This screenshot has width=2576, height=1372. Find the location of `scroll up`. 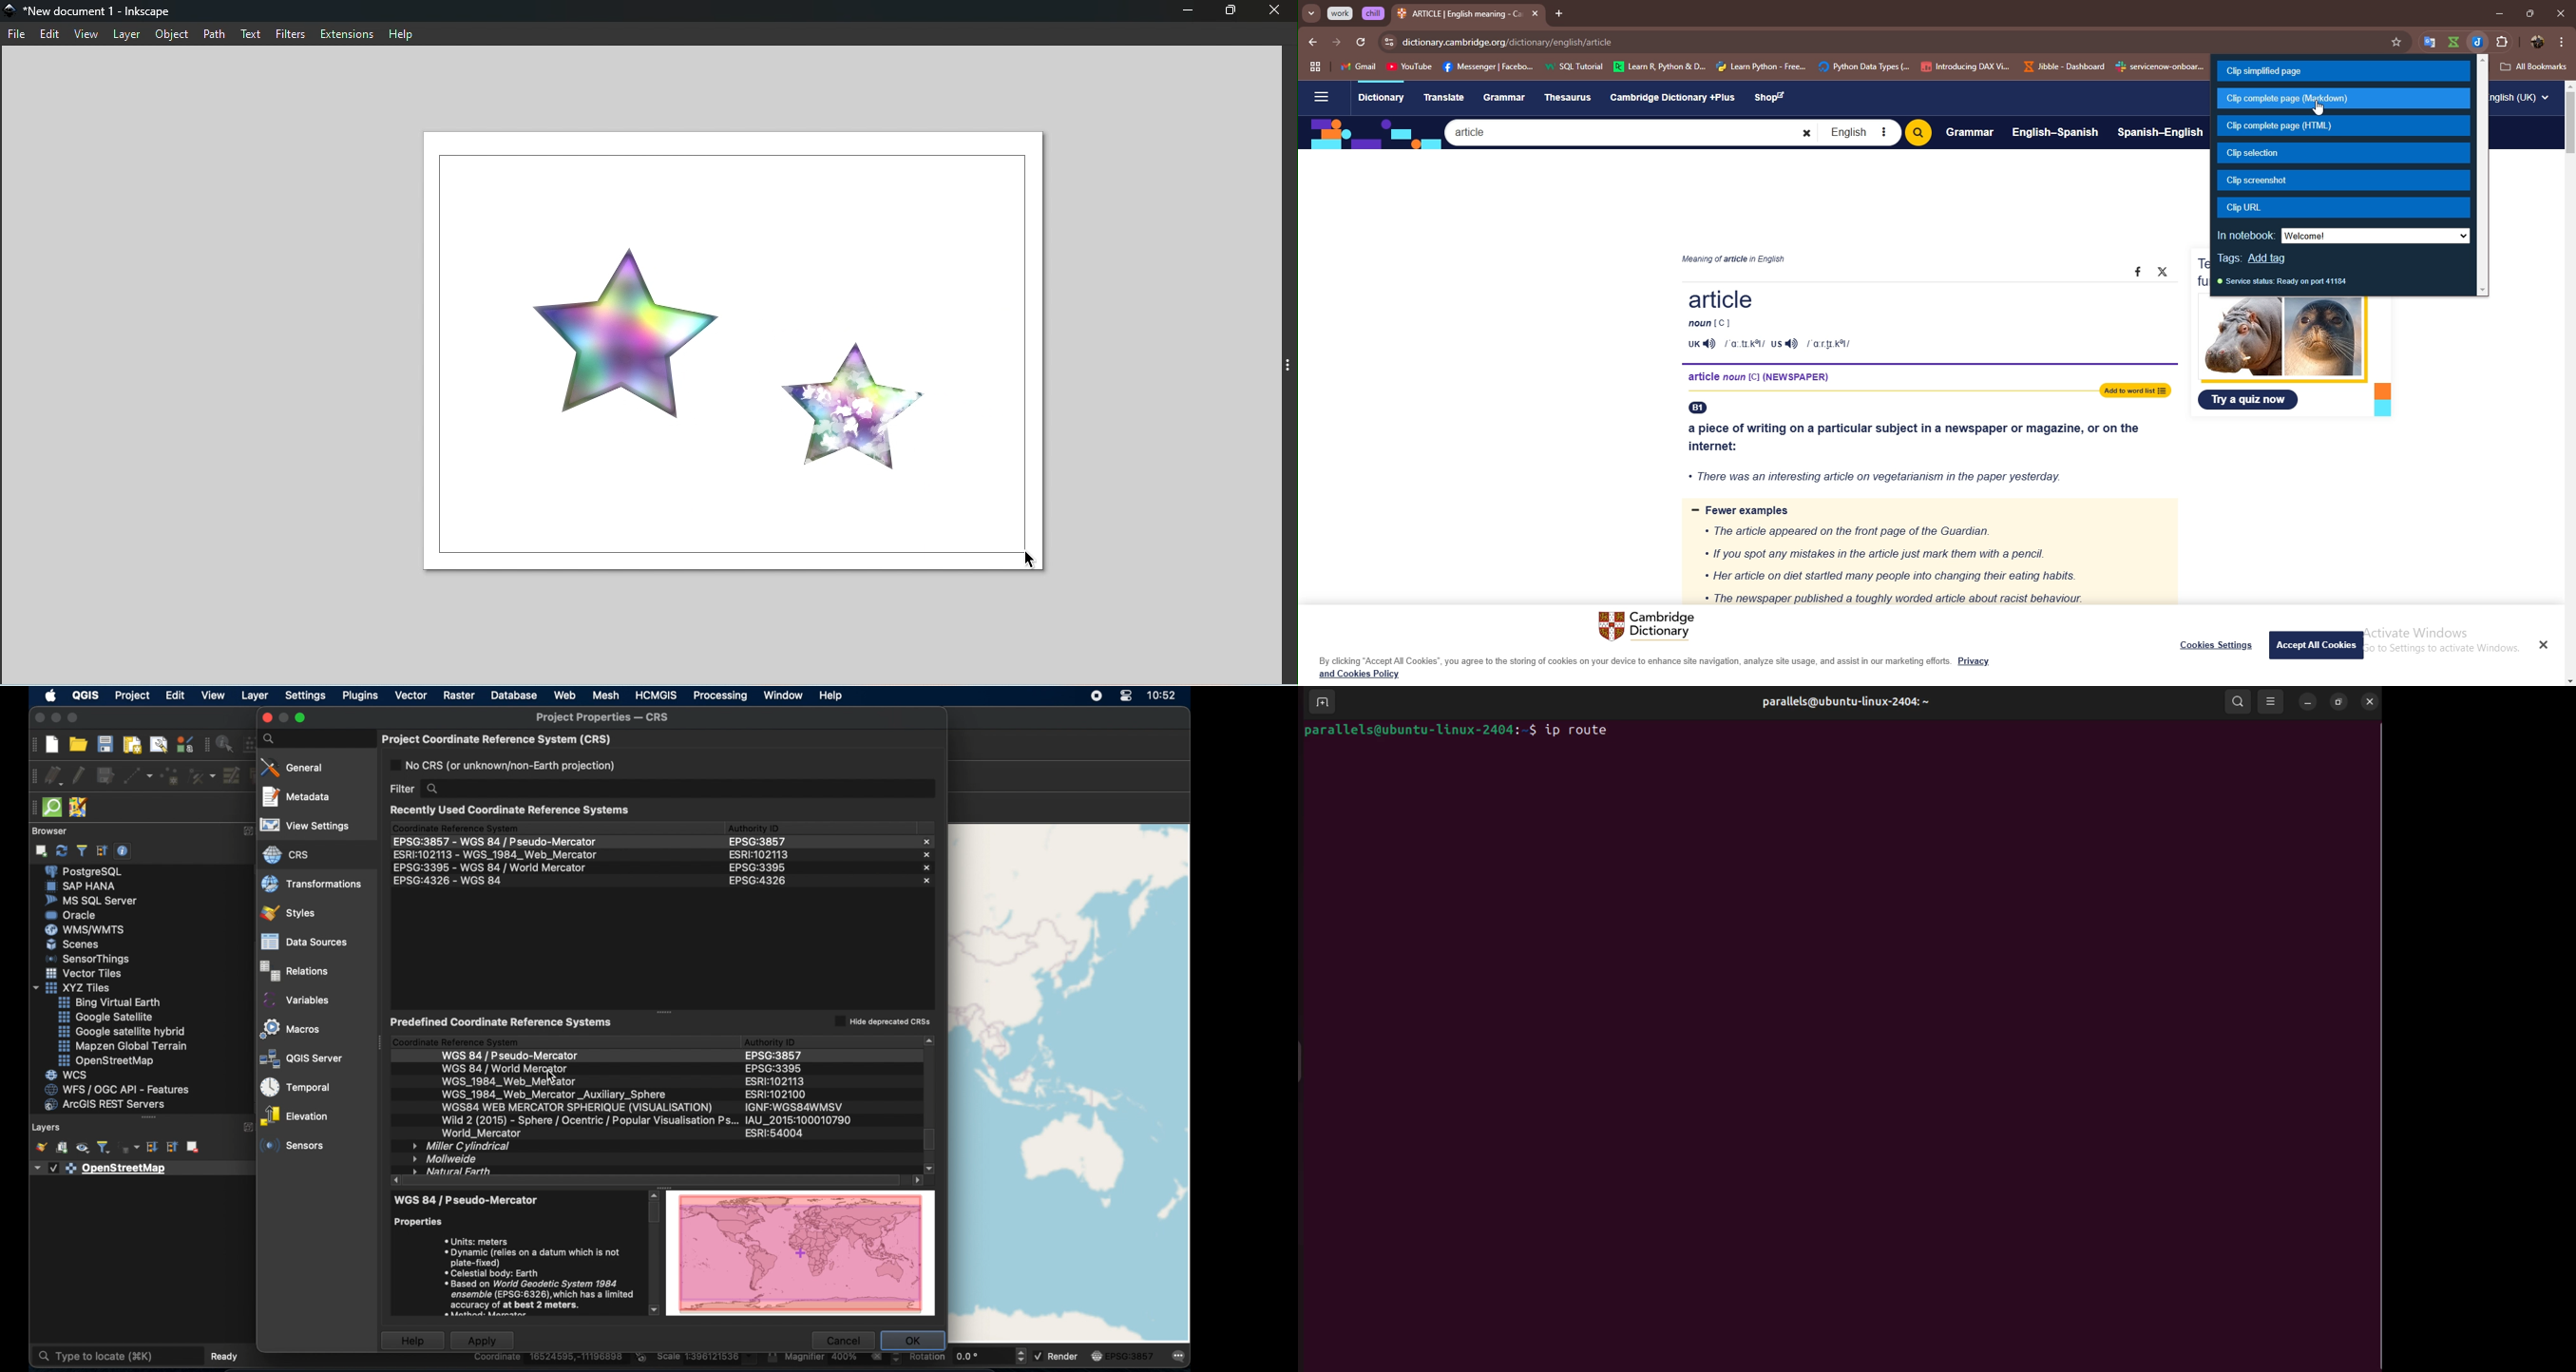

scroll up is located at coordinates (2569, 85).